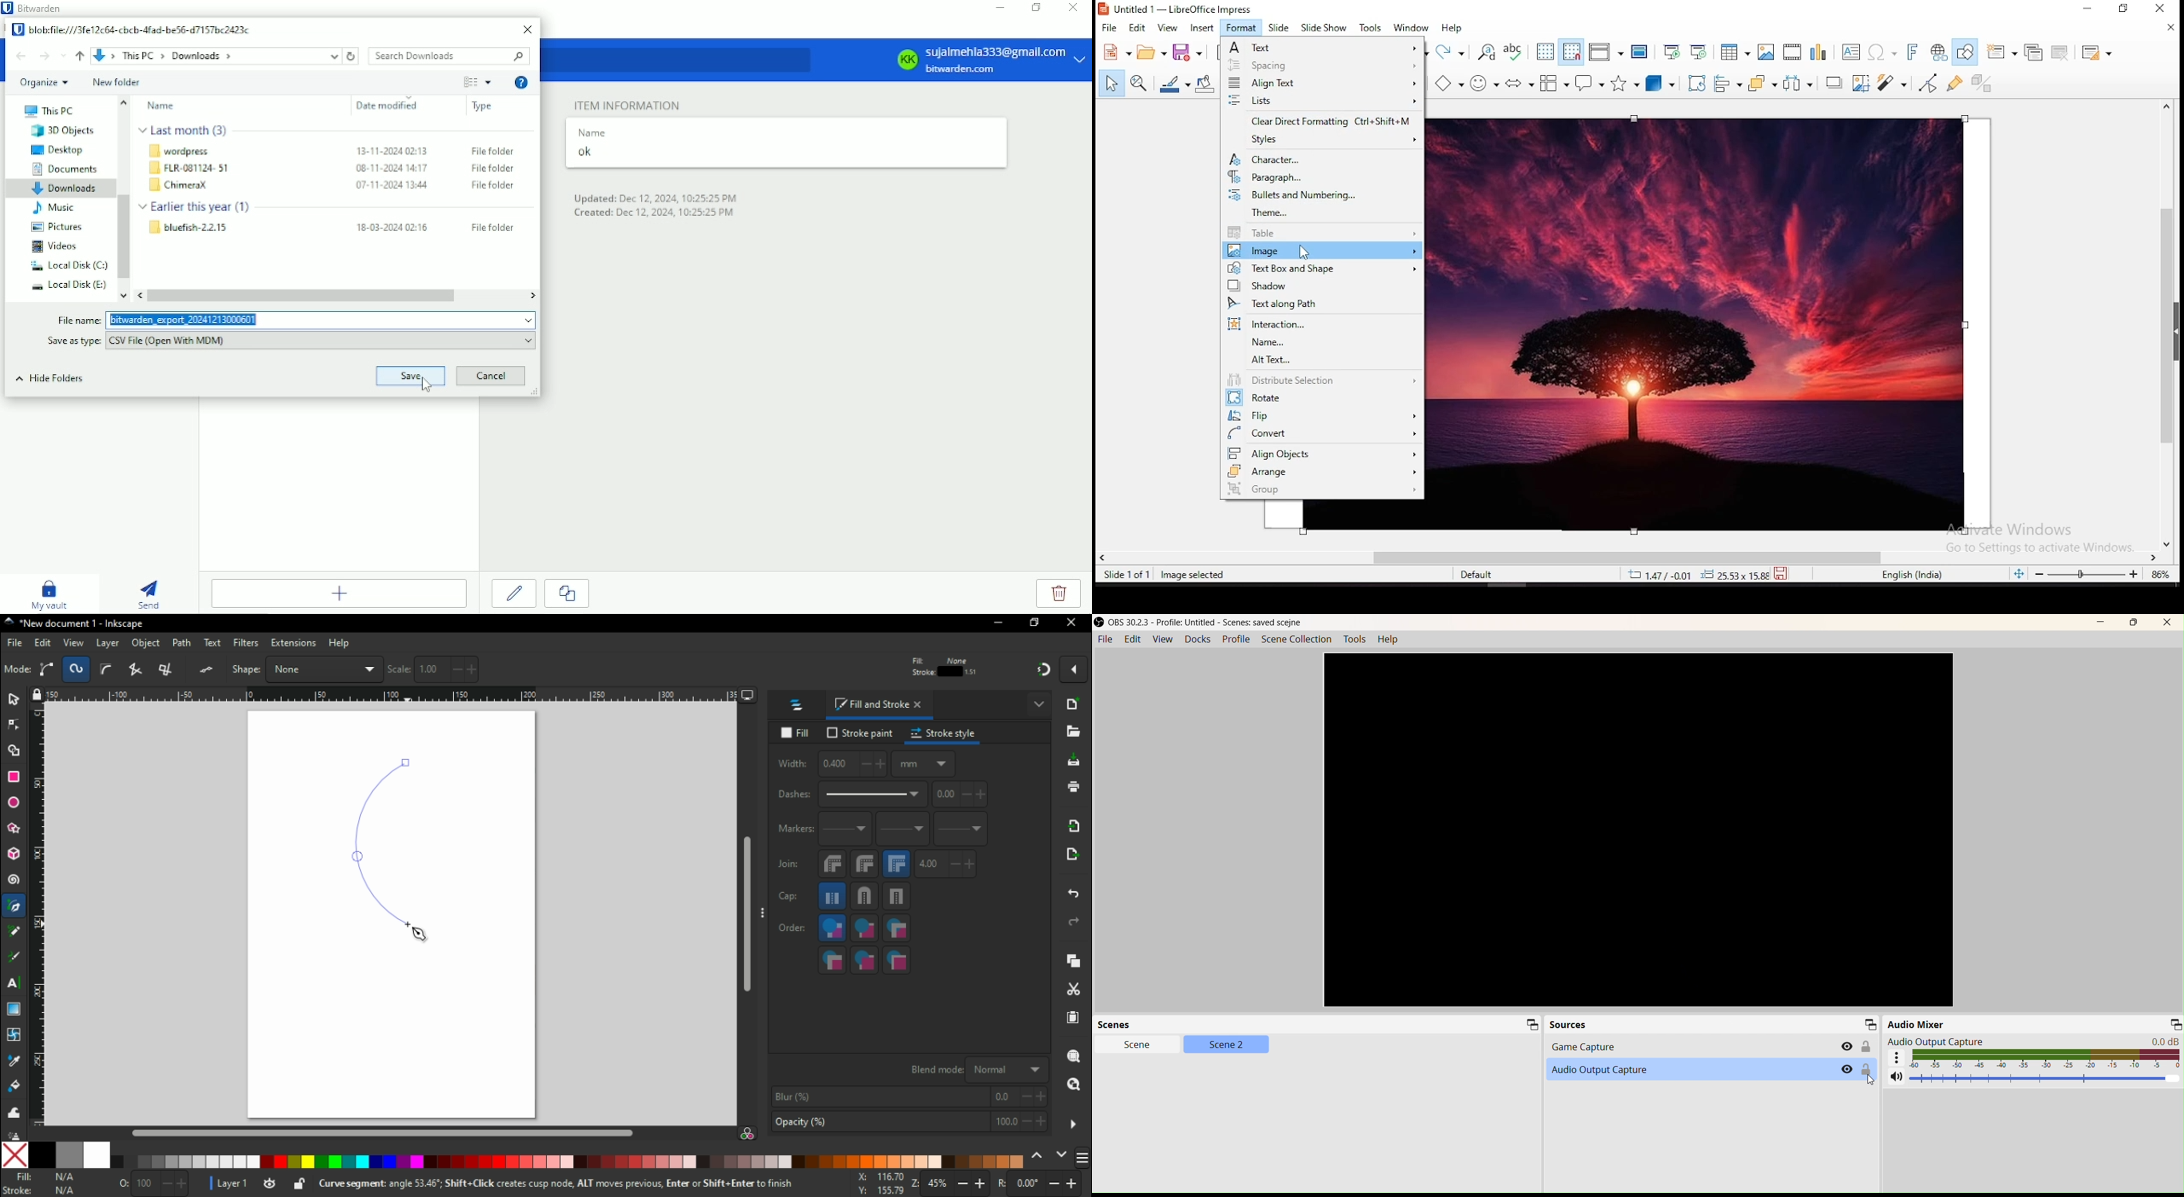 This screenshot has width=2184, height=1204. What do you see at coordinates (1077, 924) in the screenshot?
I see `redo` at bounding box center [1077, 924].